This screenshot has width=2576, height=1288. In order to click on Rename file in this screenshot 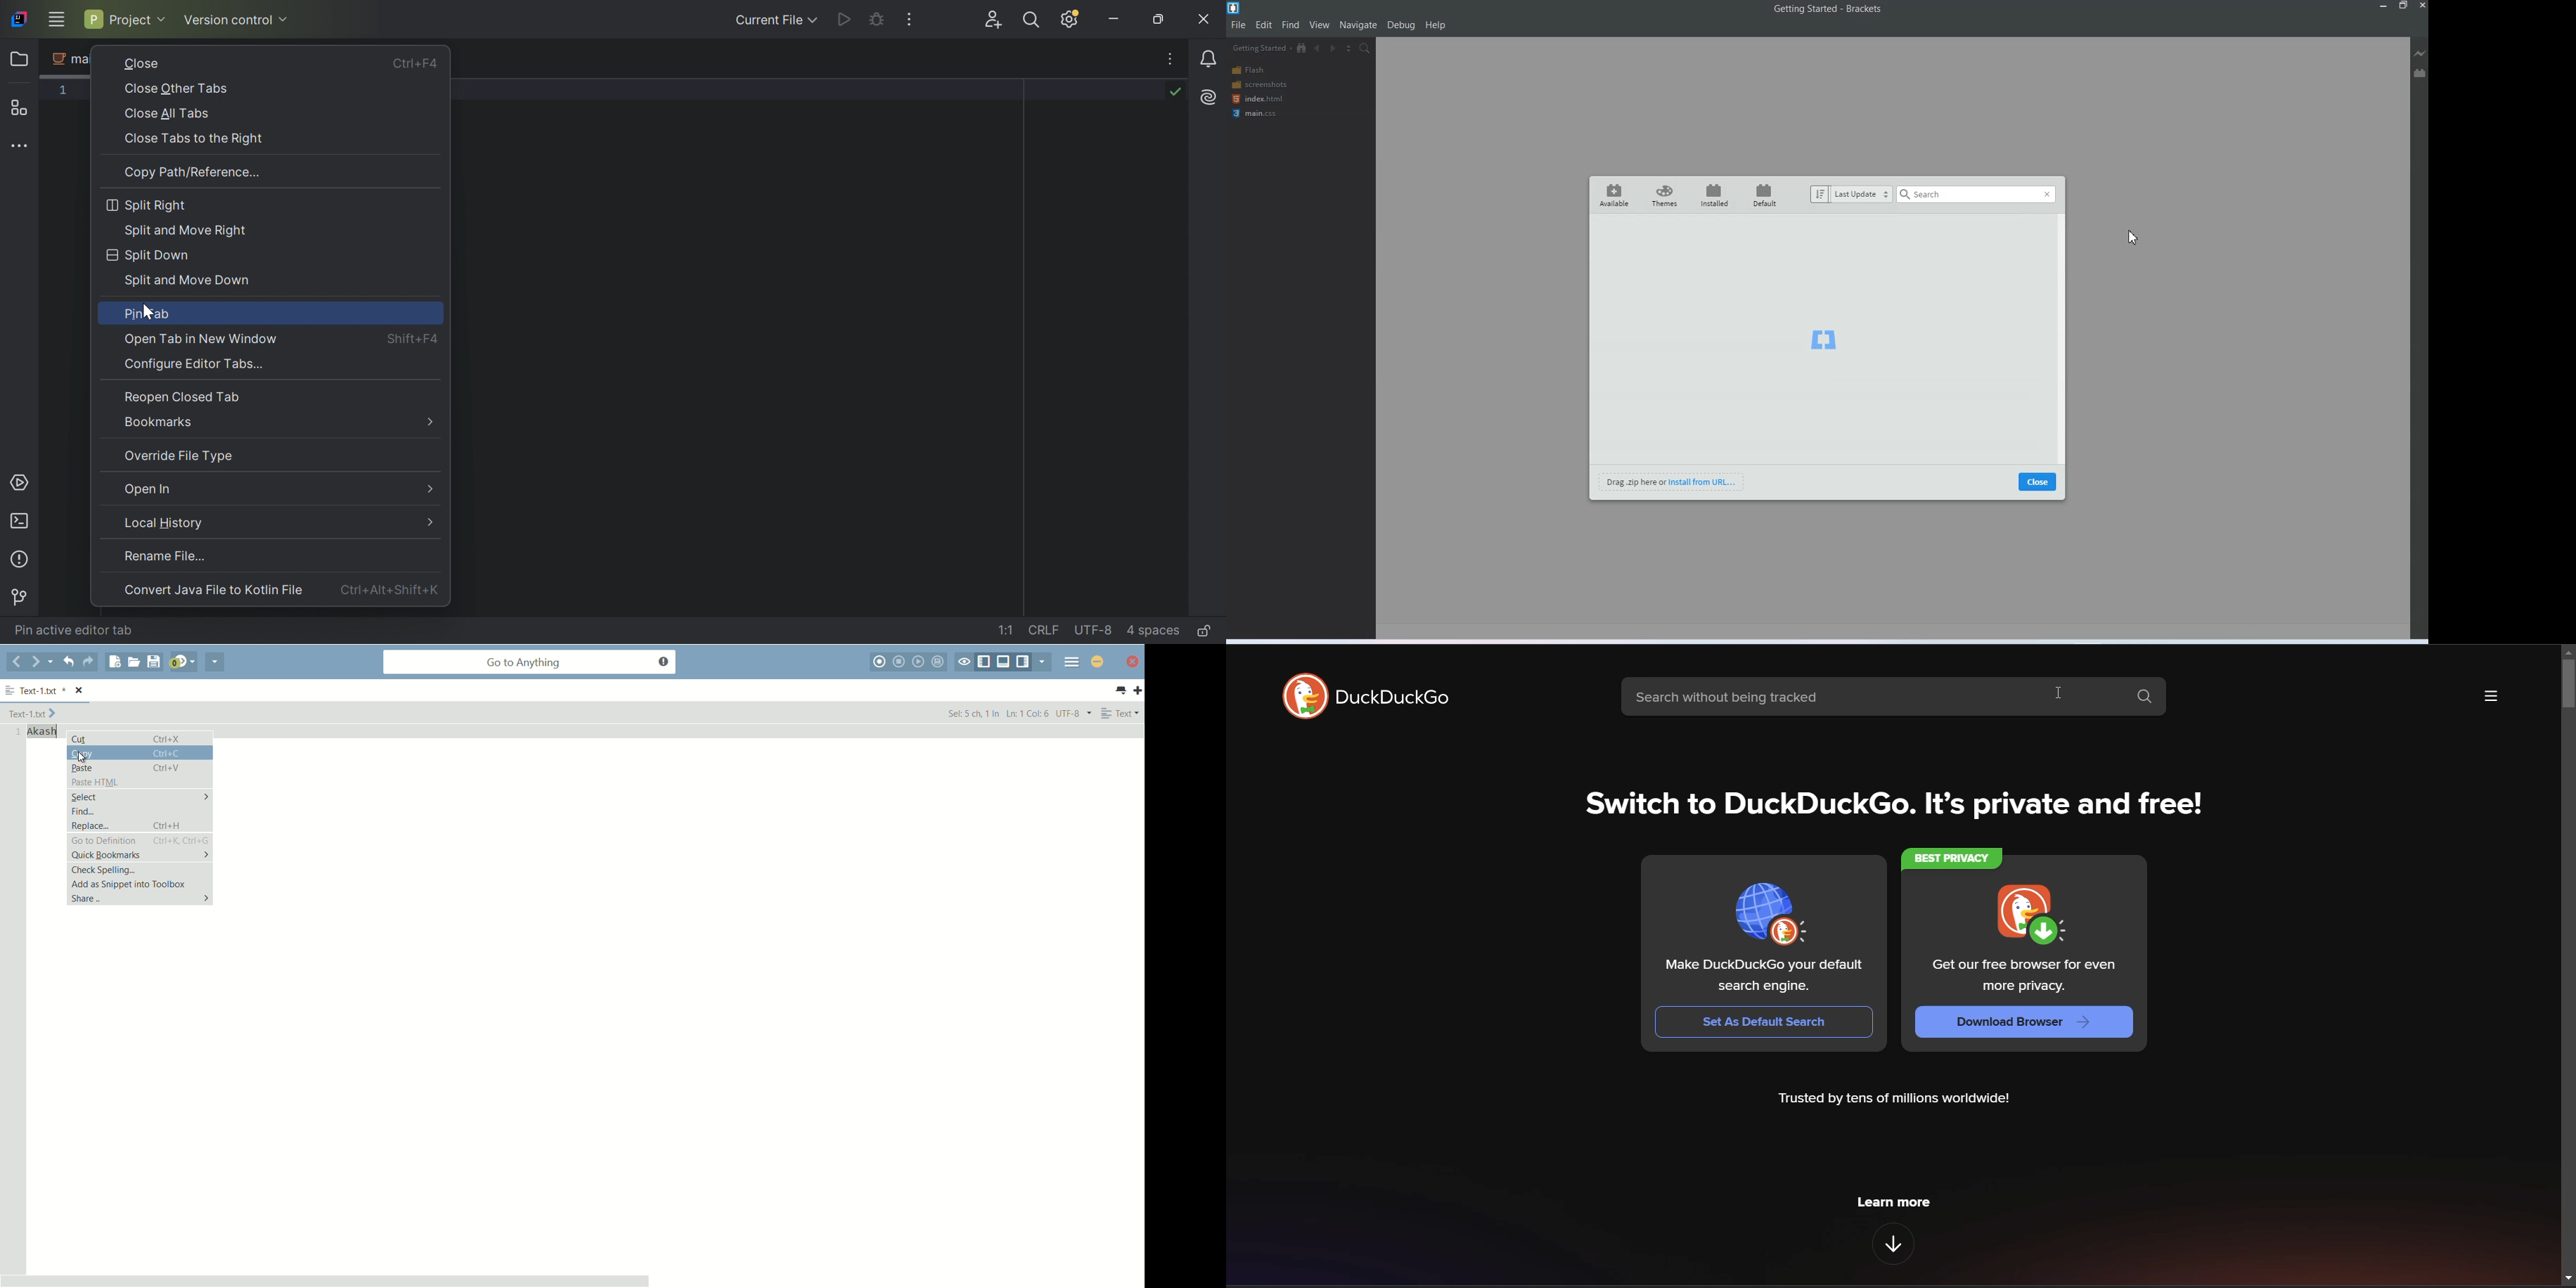, I will do `click(164, 555)`.